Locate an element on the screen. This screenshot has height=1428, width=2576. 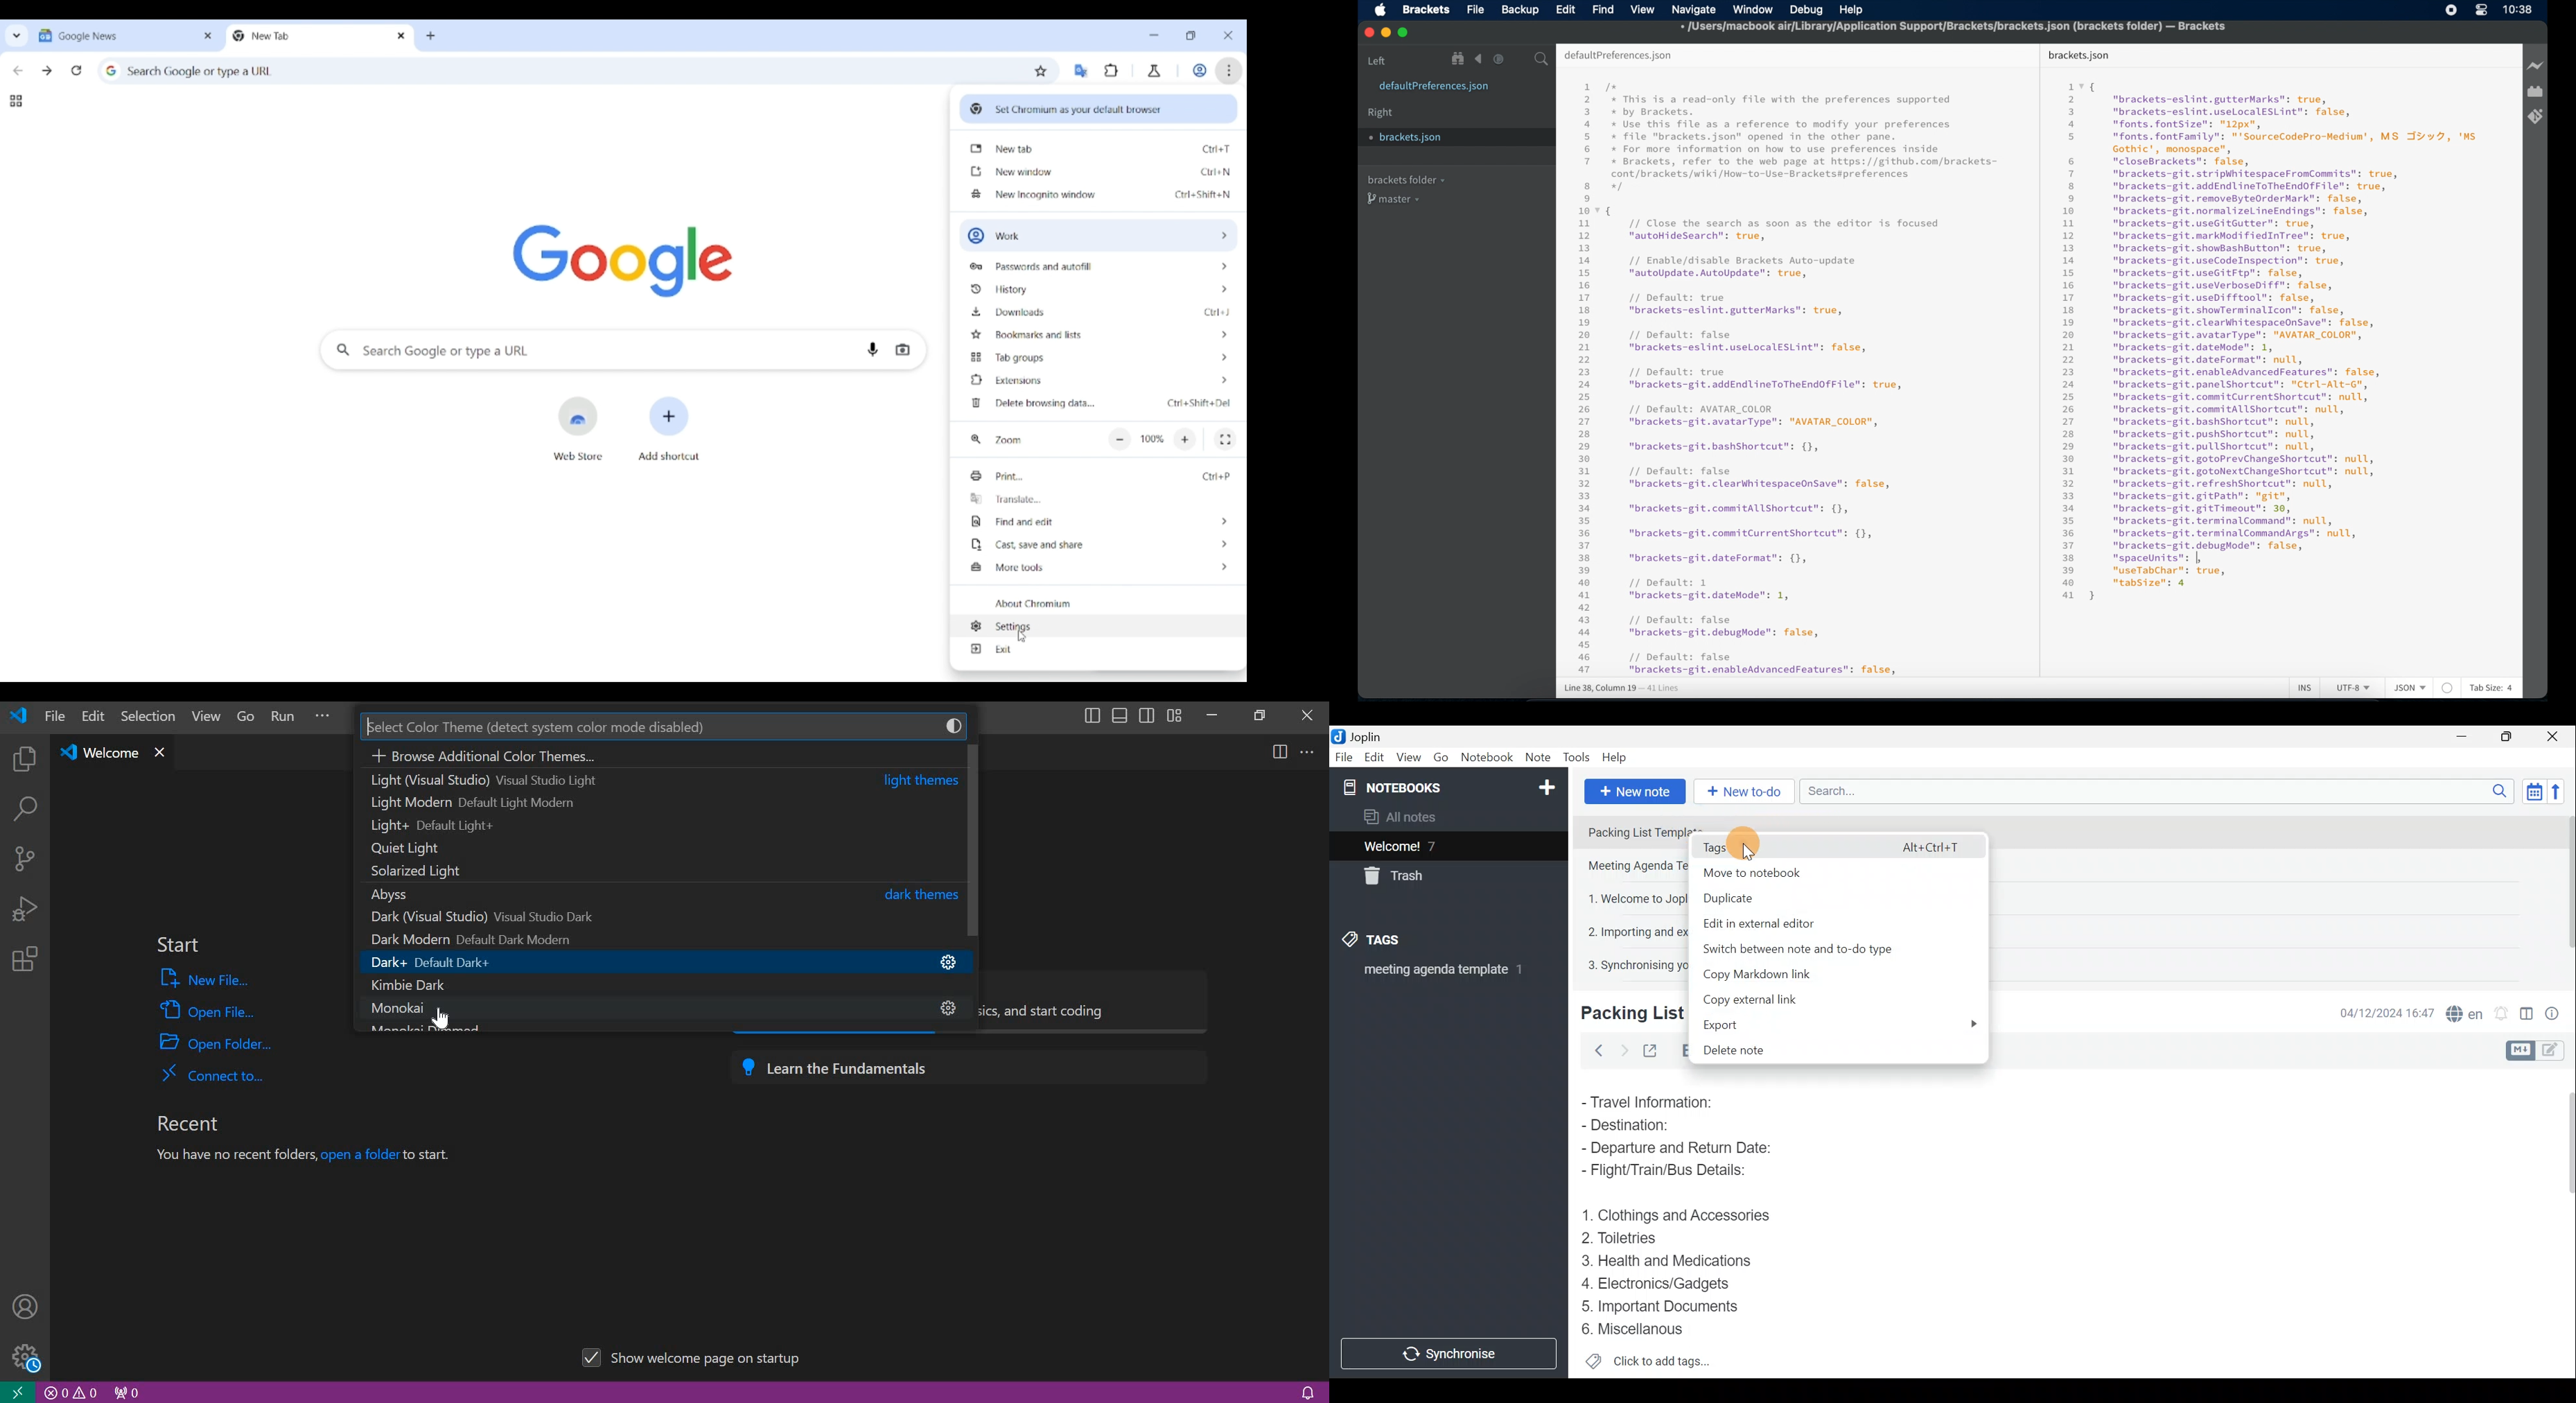
Bold is located at coordinates (1681, 1050).